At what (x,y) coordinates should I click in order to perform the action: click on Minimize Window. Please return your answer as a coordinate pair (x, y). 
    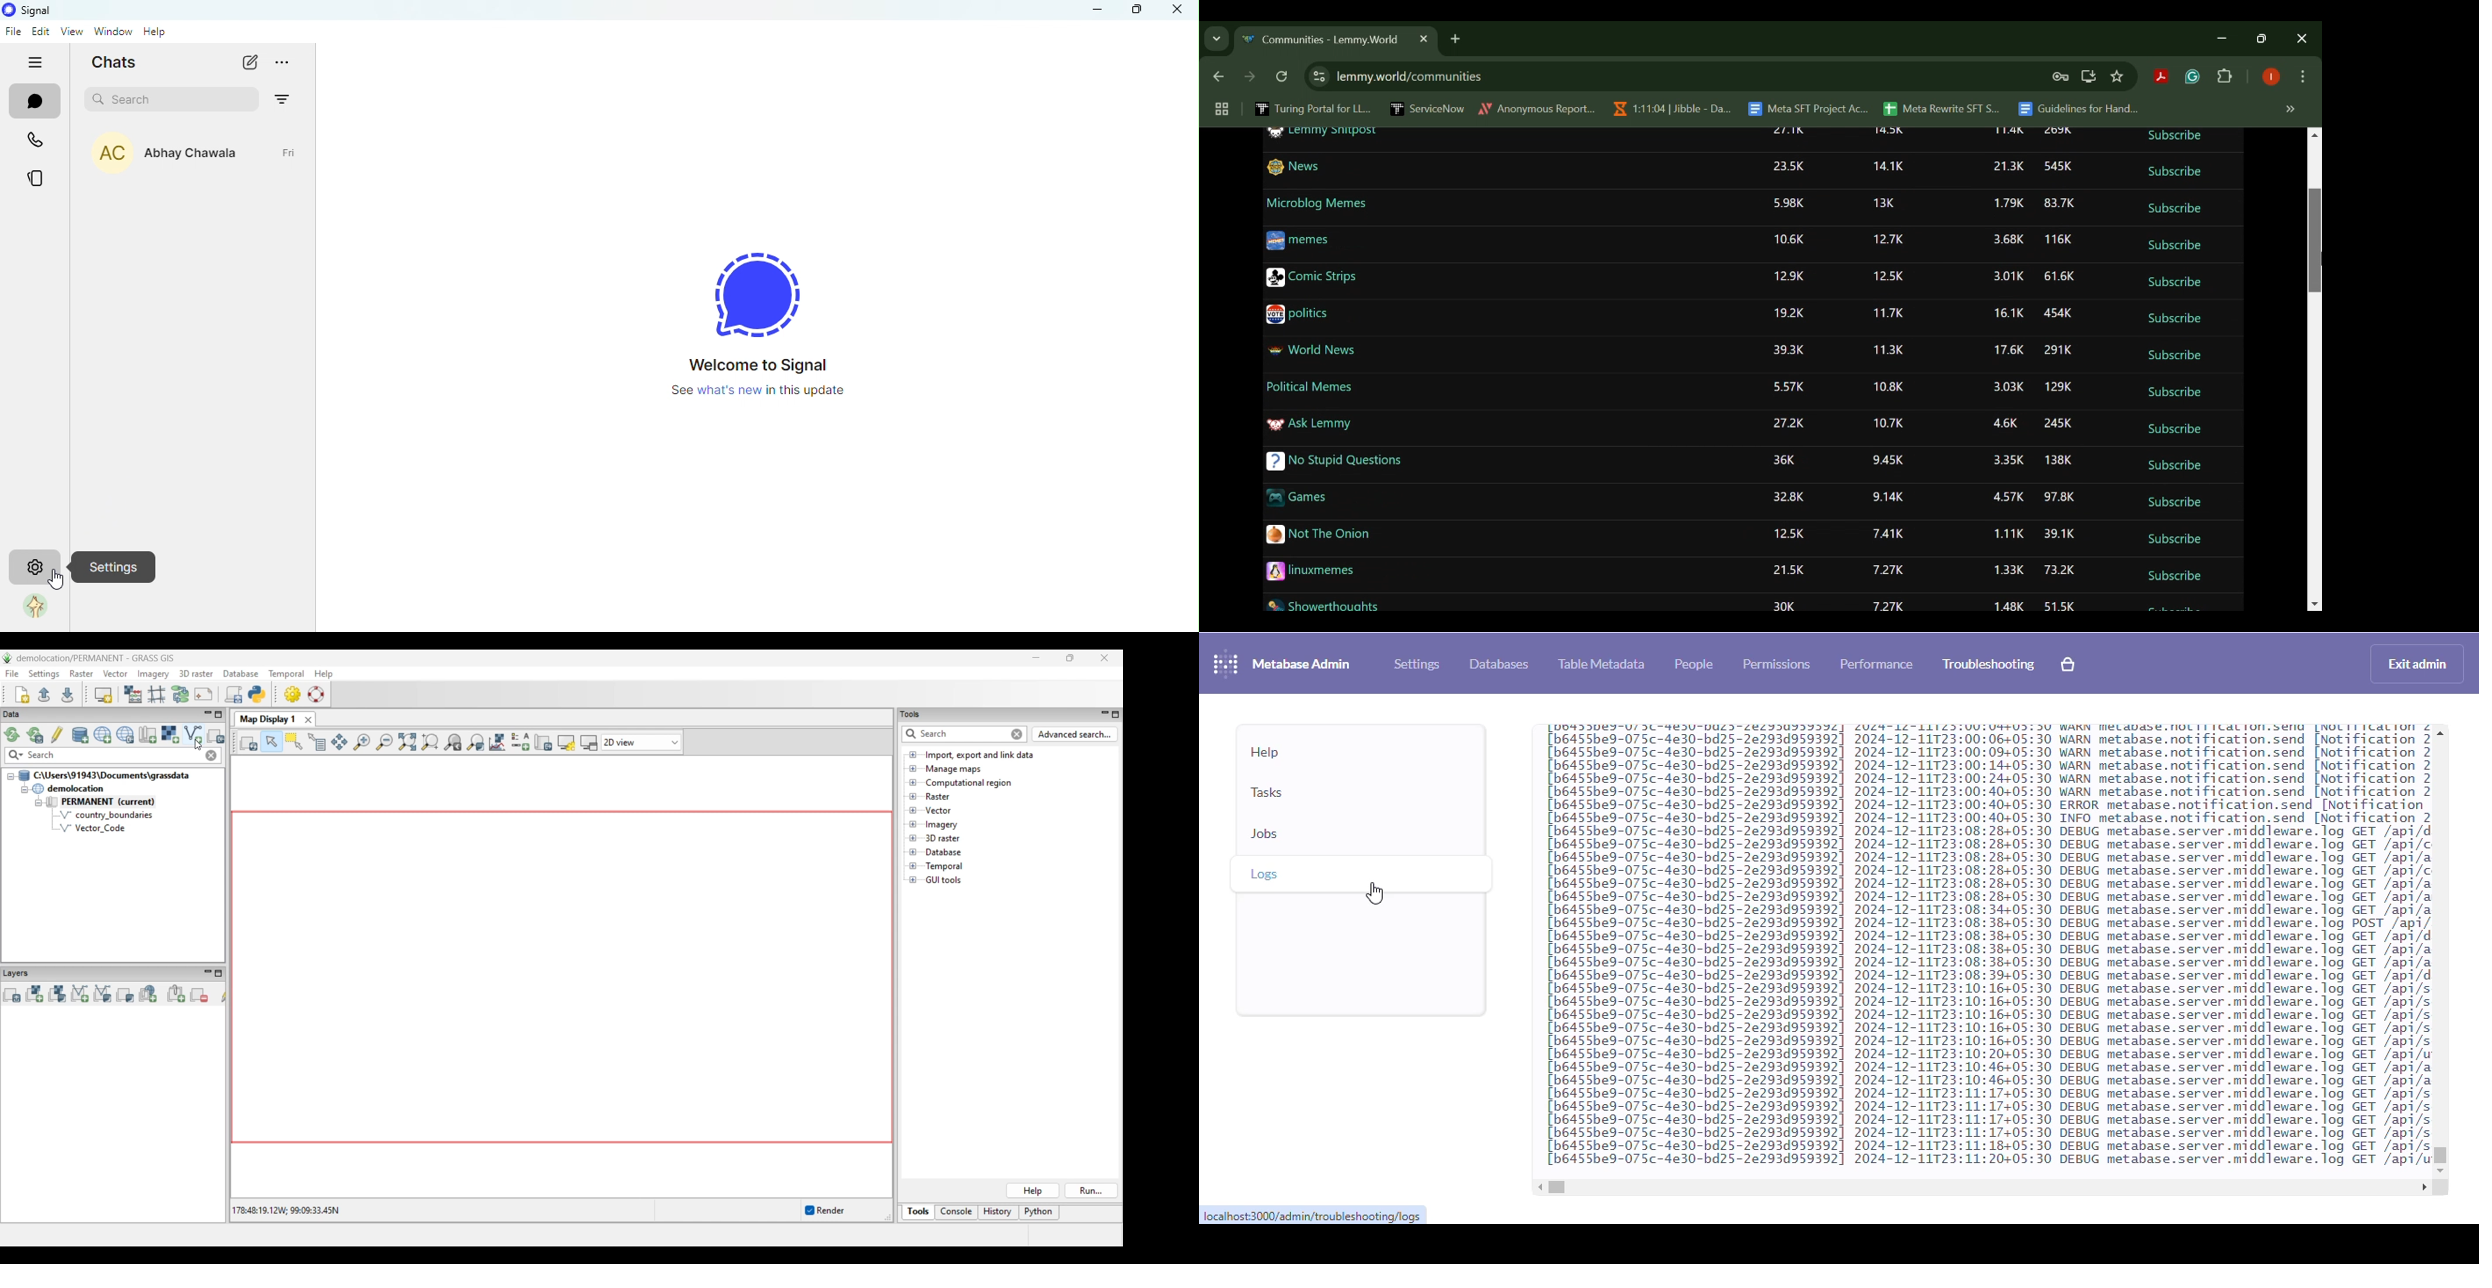
    Looking at the image, I should click on (2265, 38).